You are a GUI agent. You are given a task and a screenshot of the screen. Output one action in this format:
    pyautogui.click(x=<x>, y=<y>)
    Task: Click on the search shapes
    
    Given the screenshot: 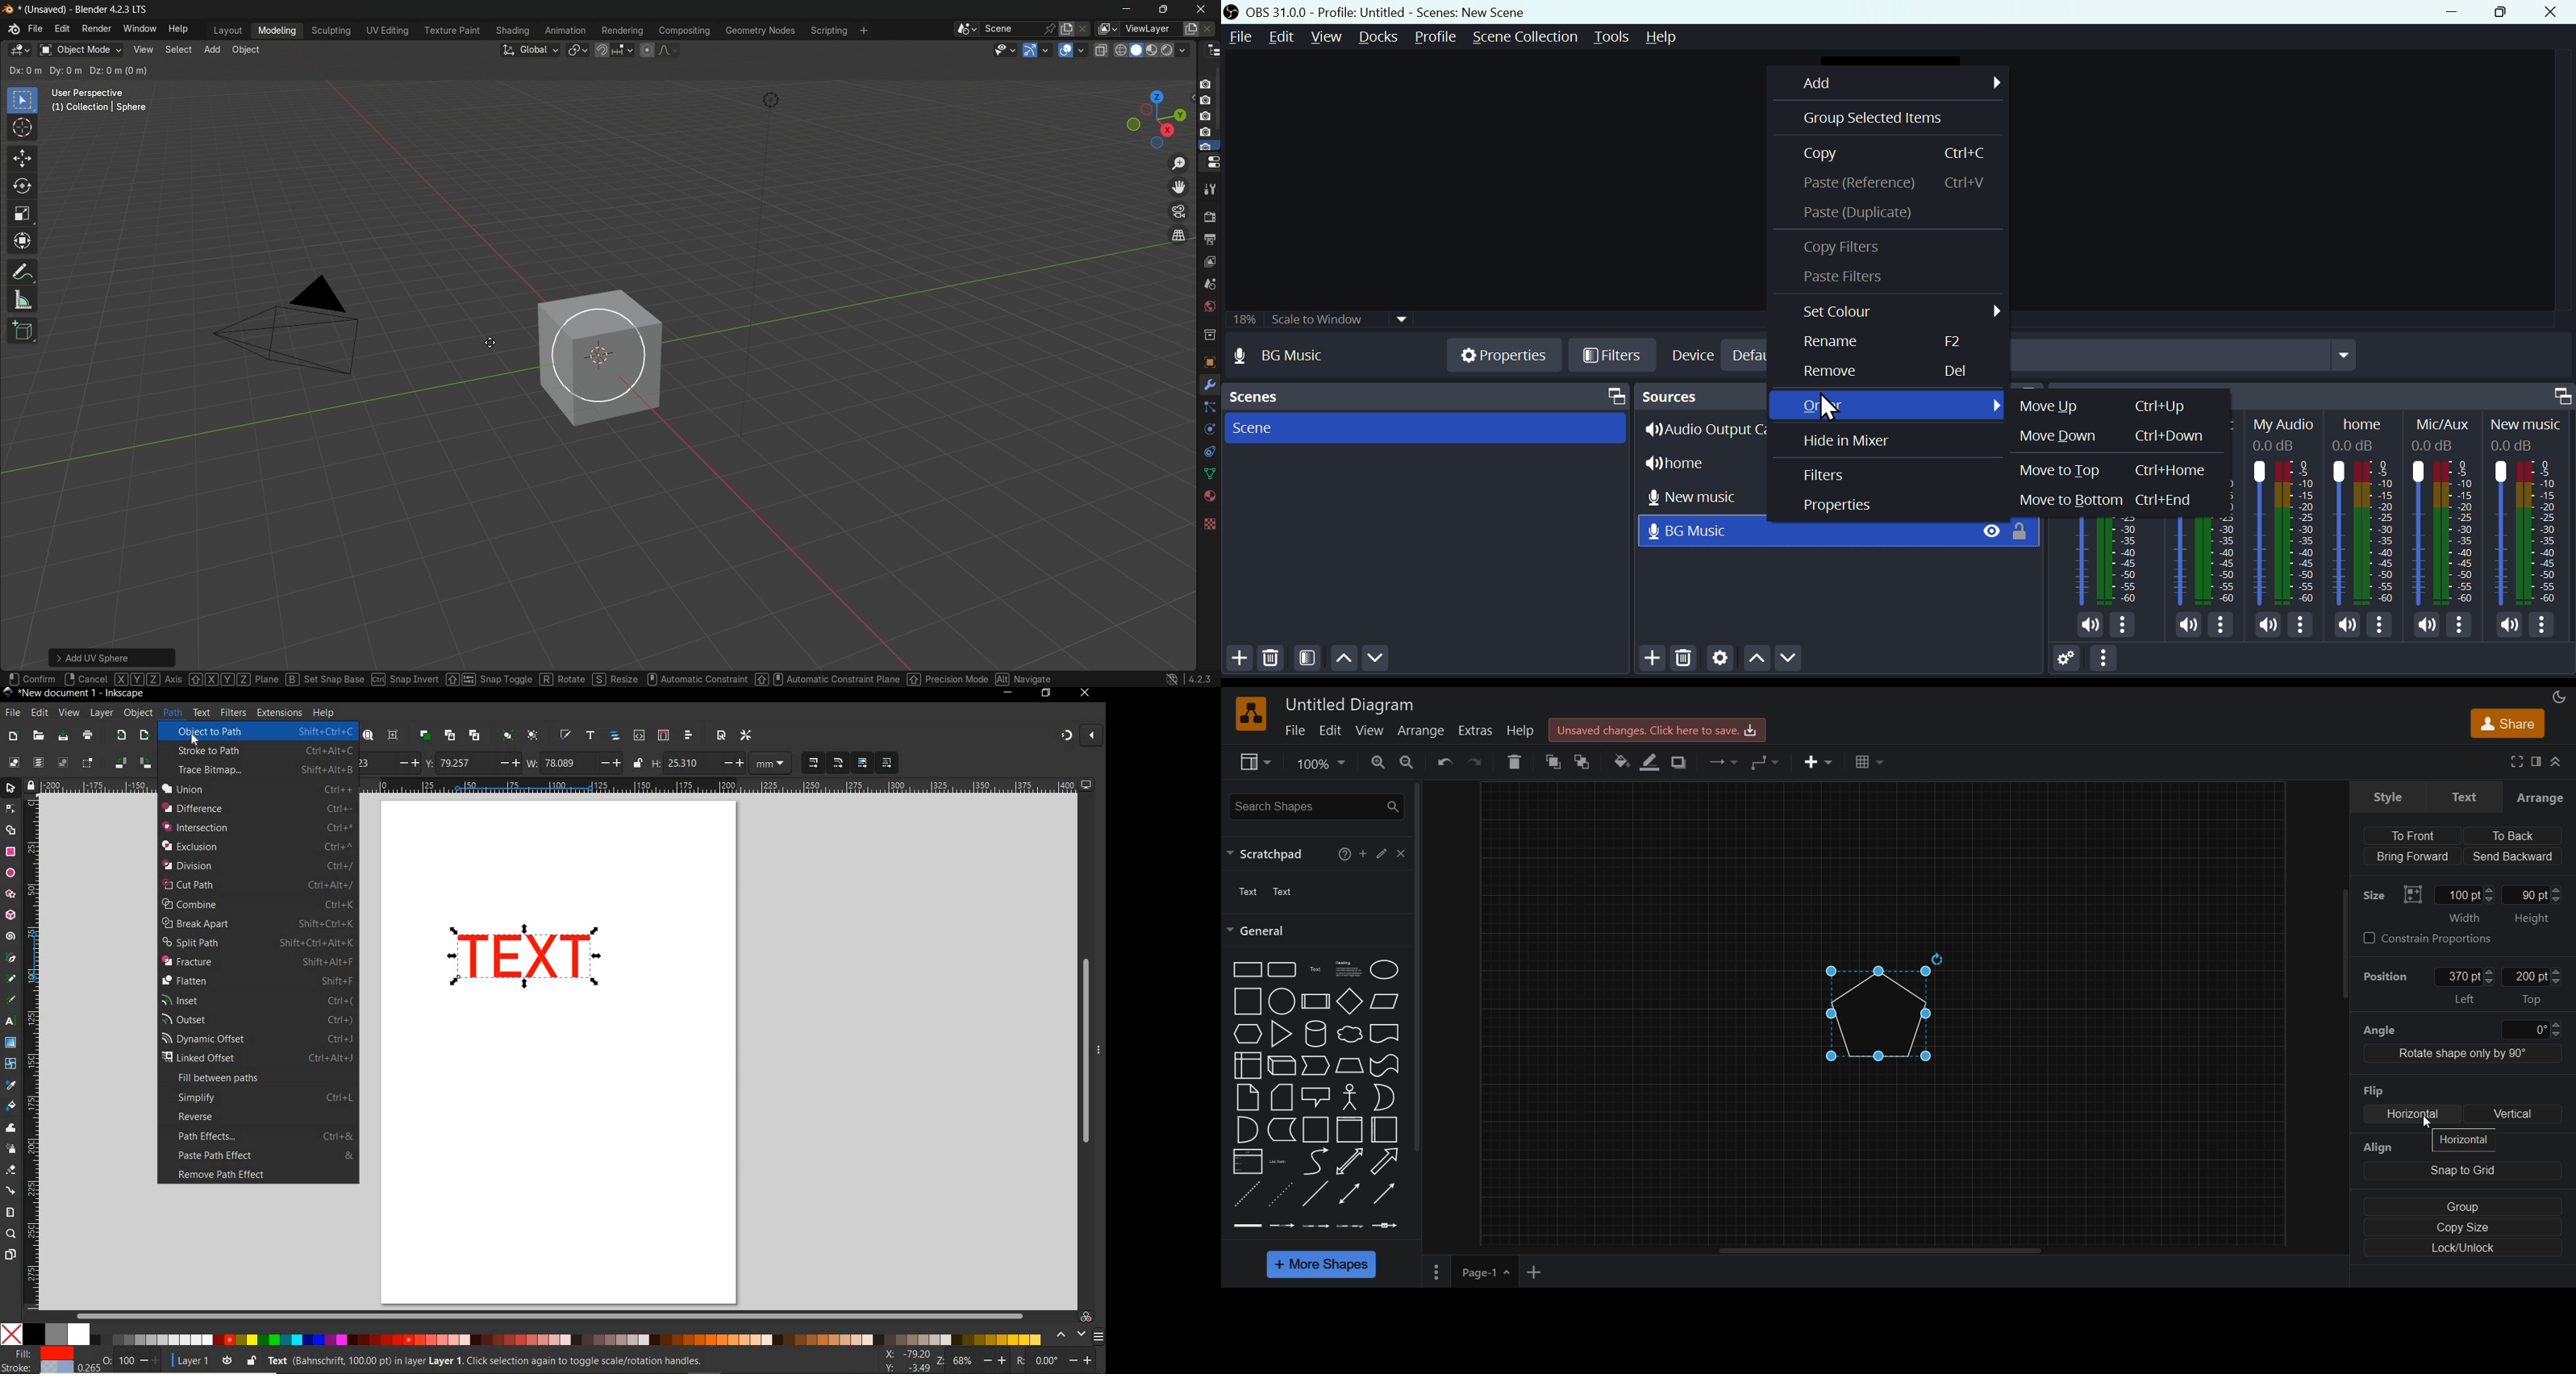 What is the action you would take?
    pyautogui.click(x=1317, y=807)
    